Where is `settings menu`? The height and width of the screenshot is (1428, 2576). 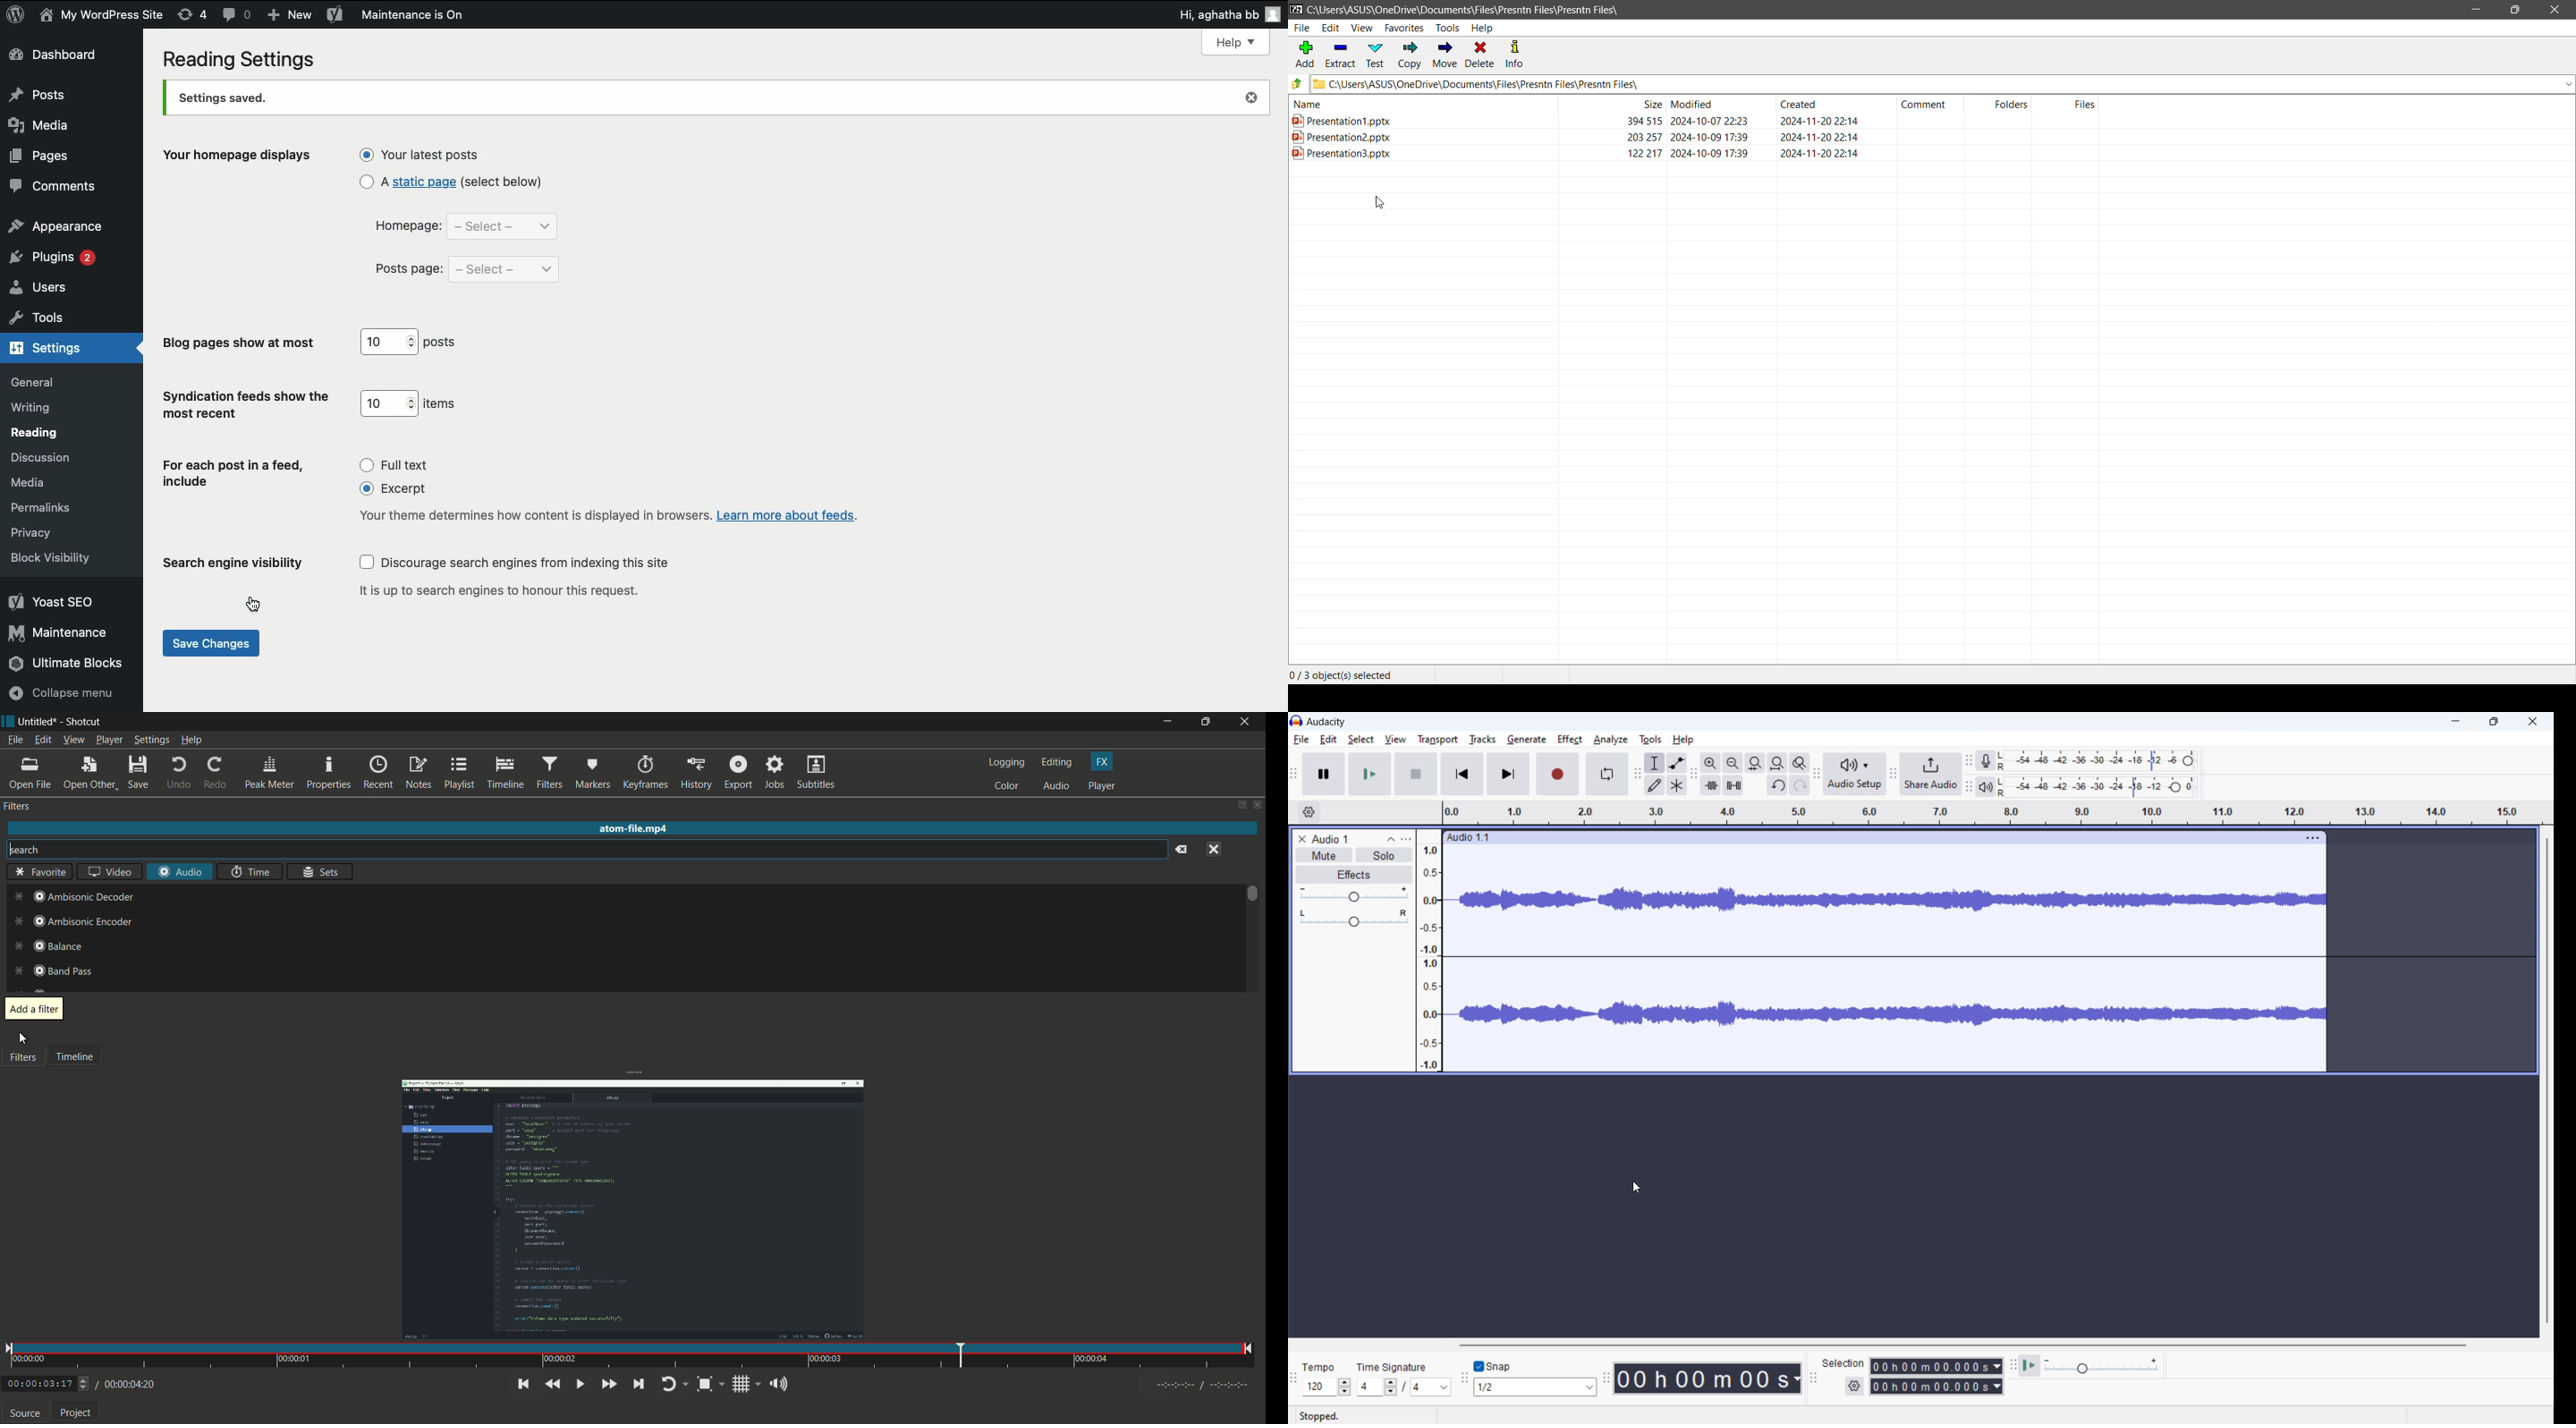
settings menu is located at coordinates (151, 740).